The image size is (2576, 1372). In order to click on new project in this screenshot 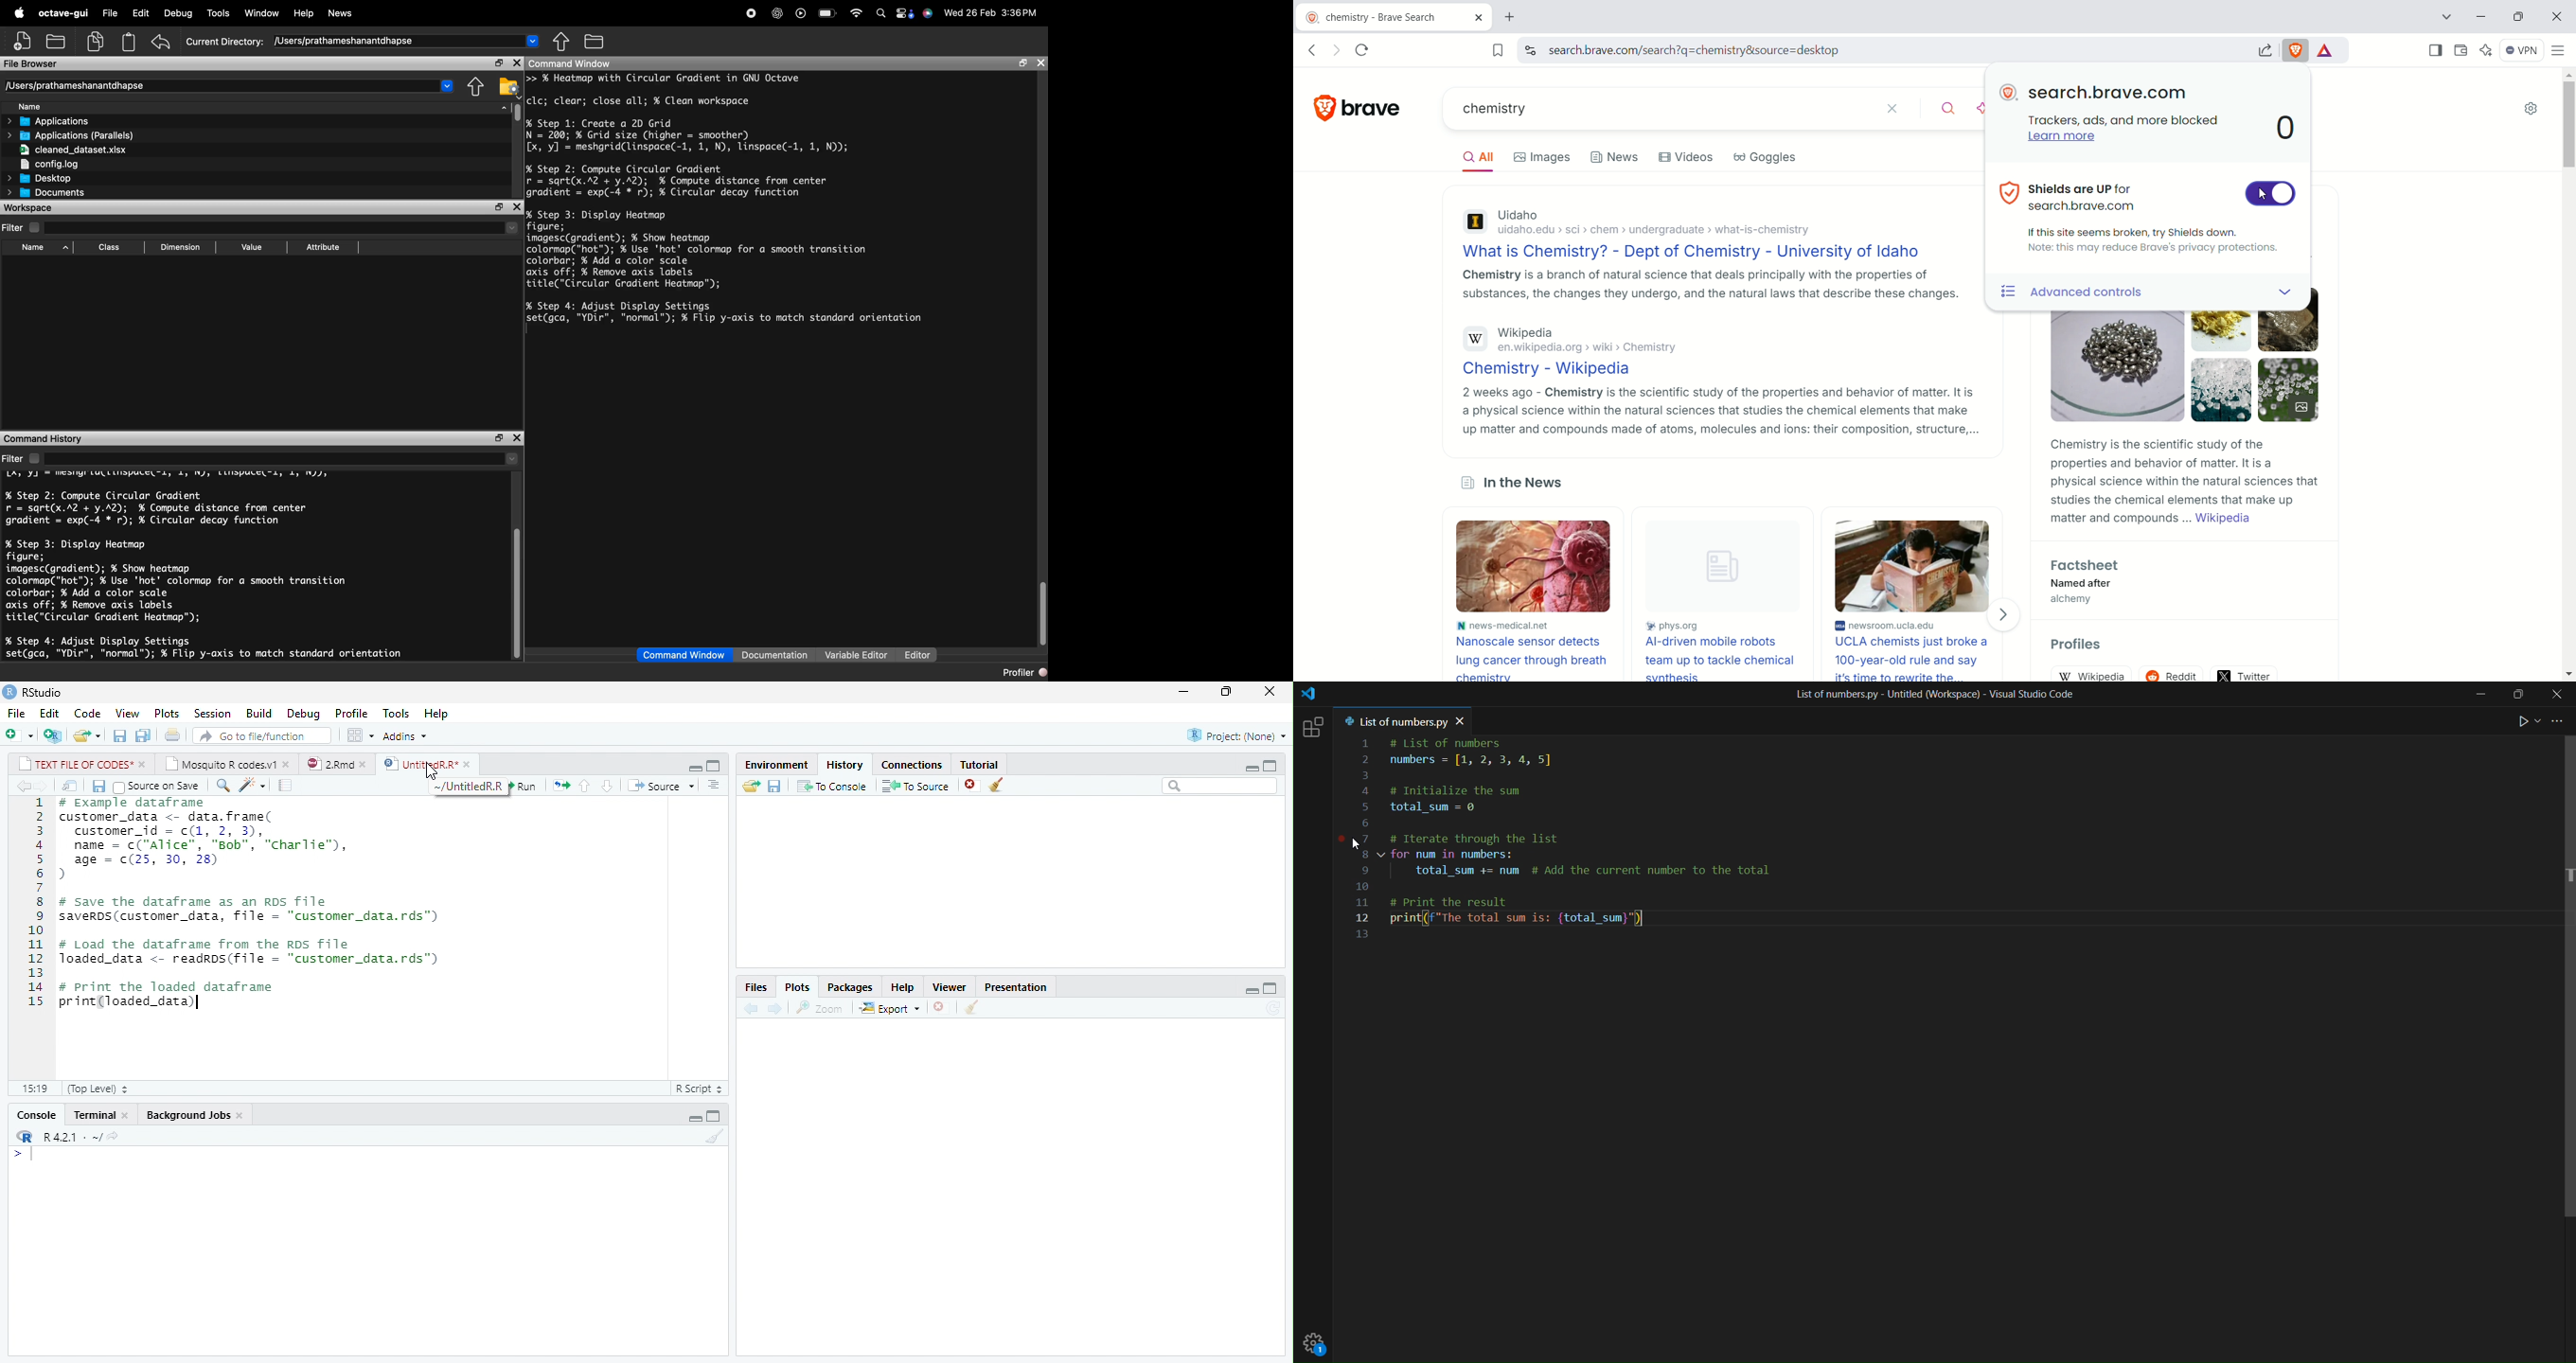, I will do `click(54, 735)`.